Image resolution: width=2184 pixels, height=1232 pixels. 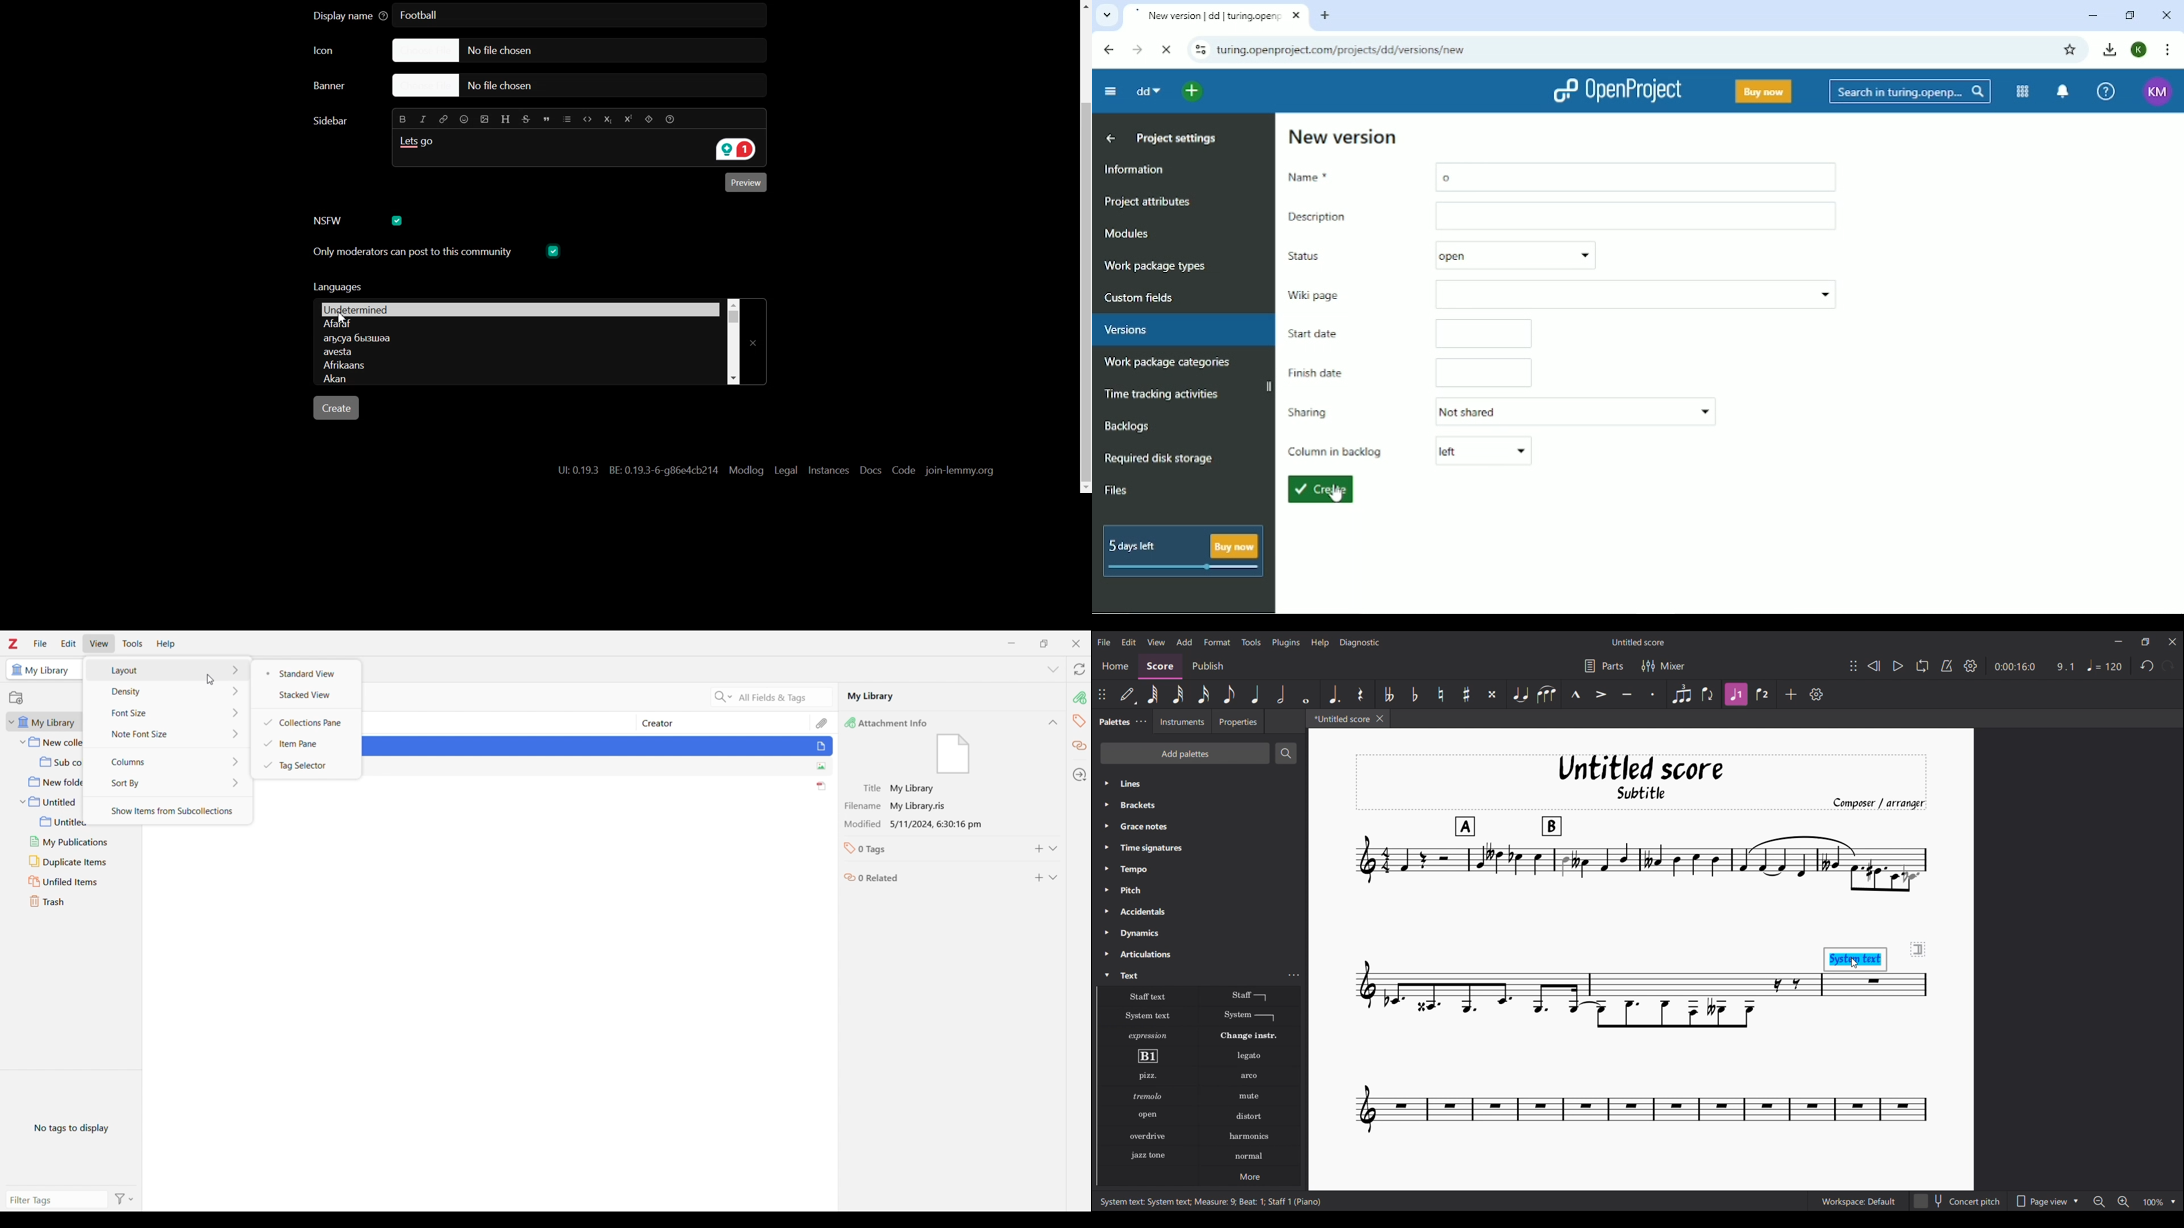 I want to click on Add menu, so click(x=1185, y=642).